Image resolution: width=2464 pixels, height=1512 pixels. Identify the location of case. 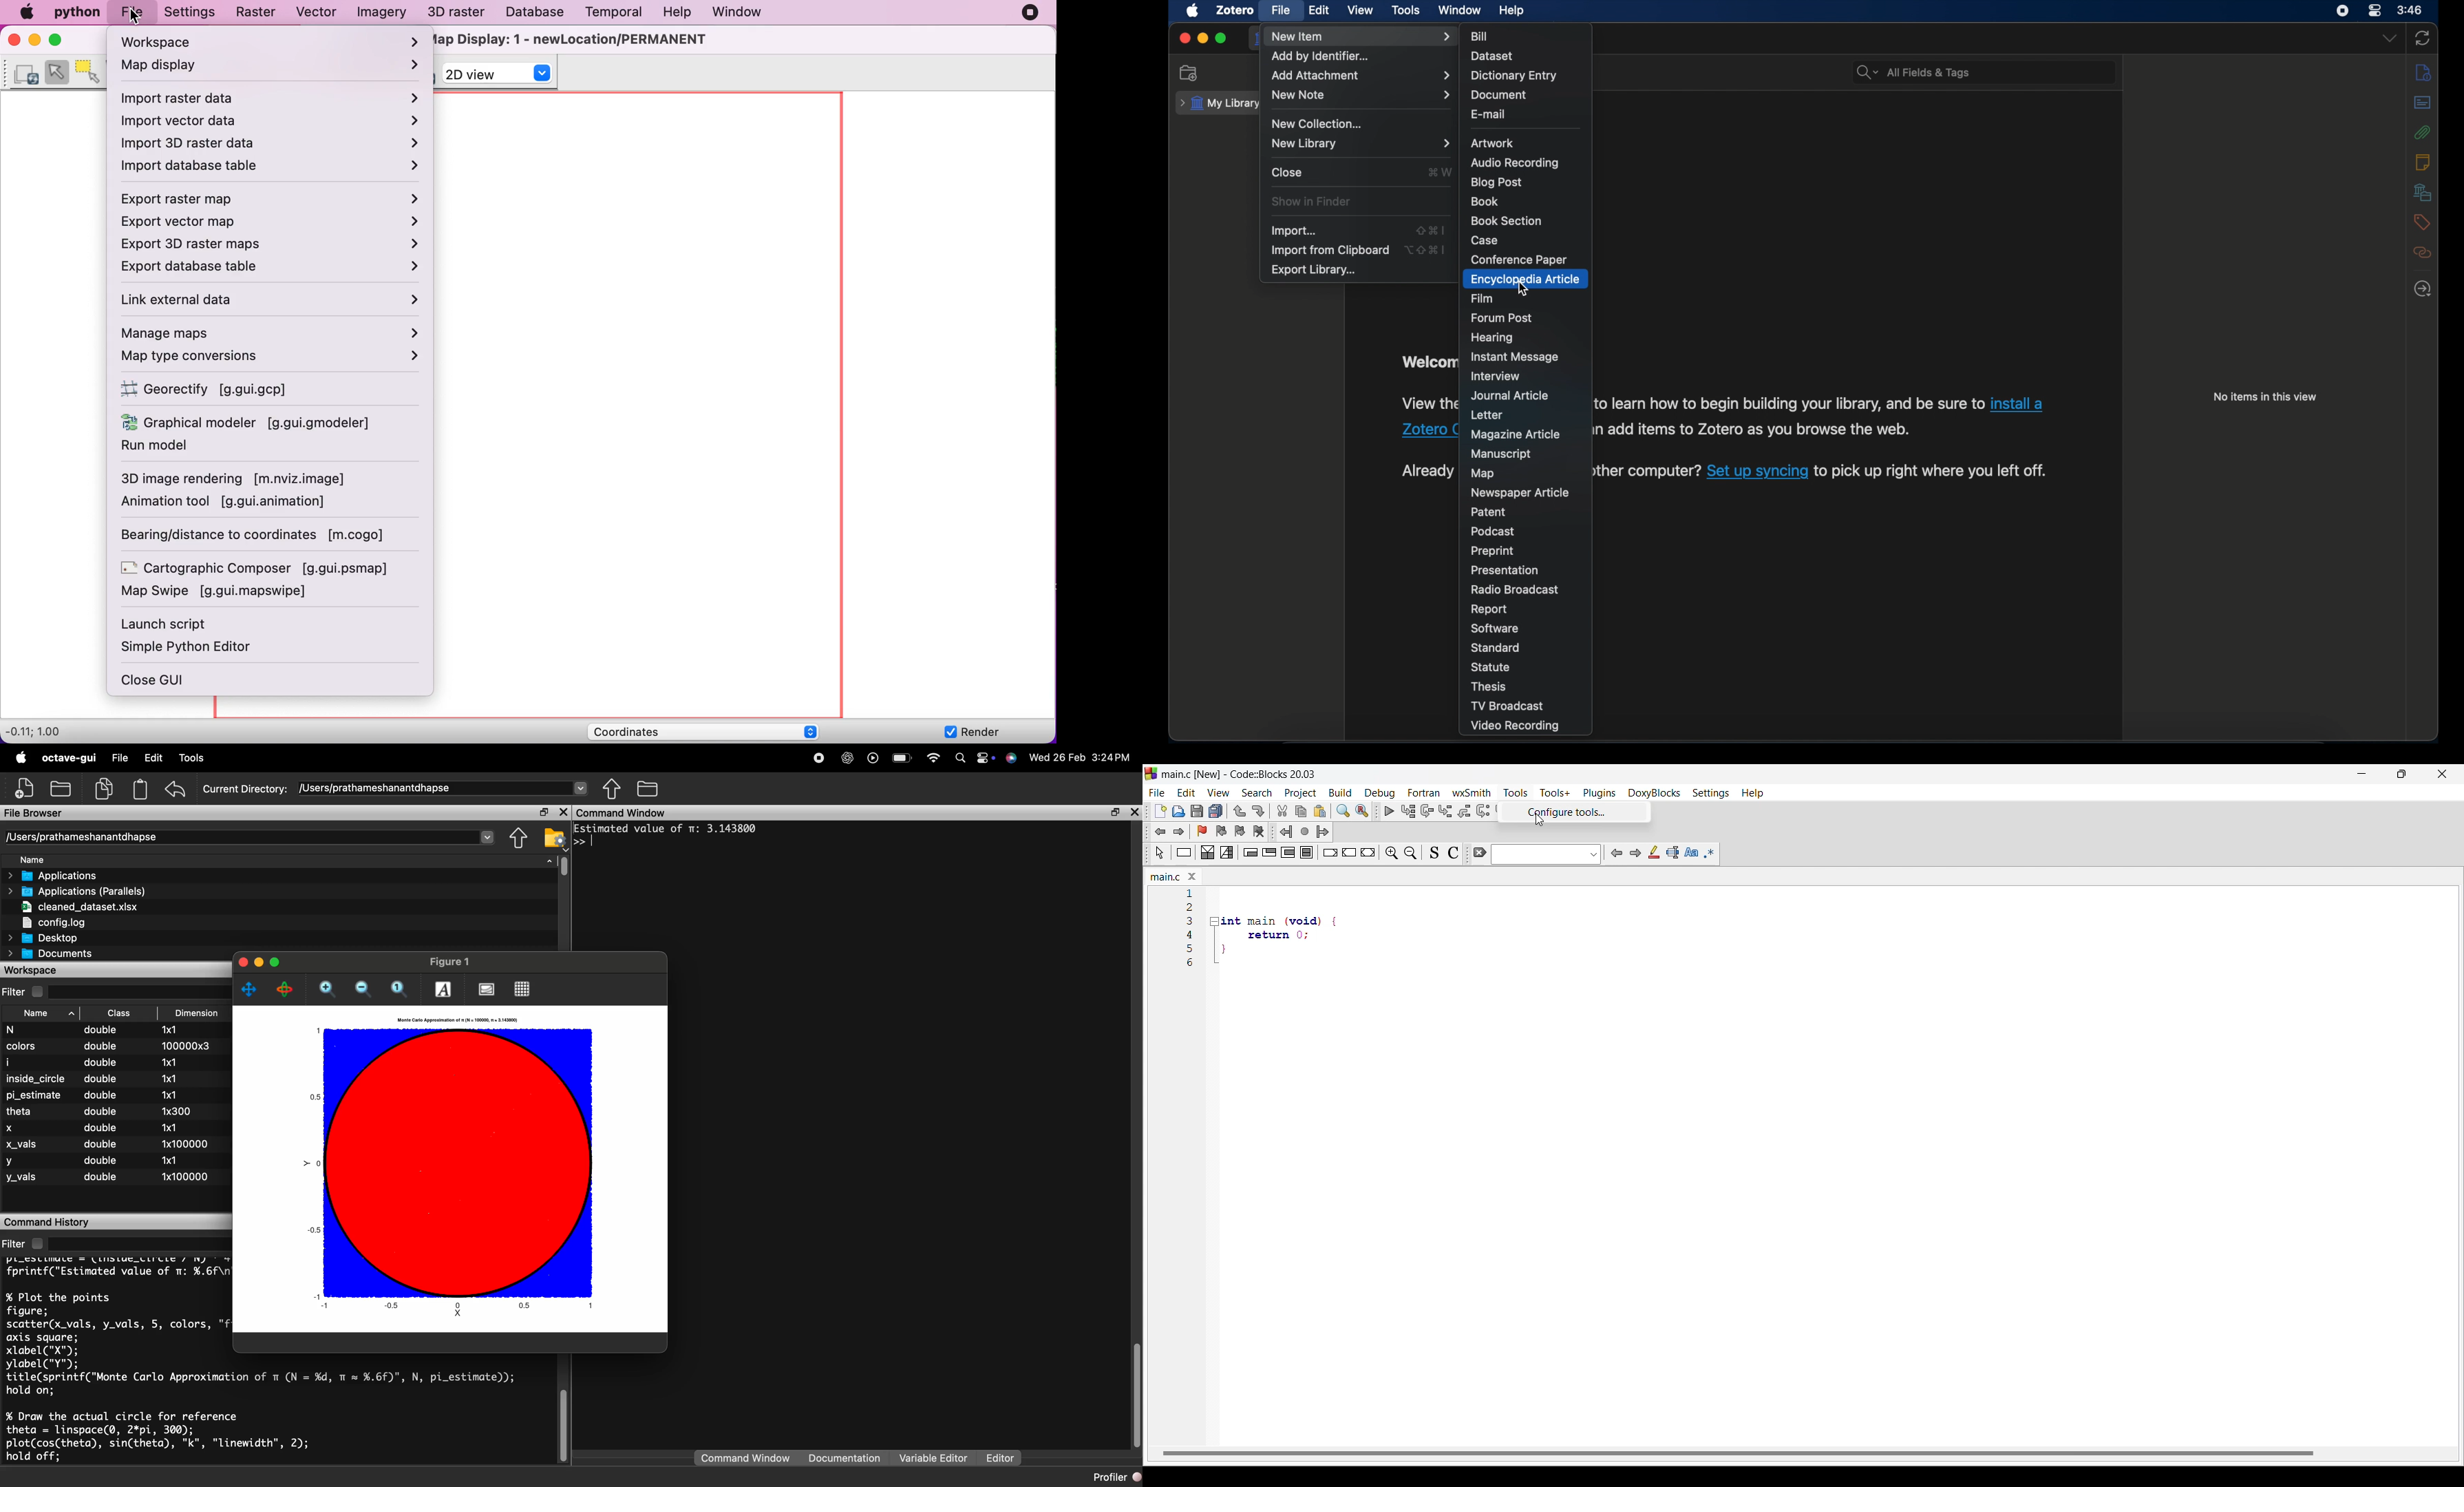
(1485, 241).